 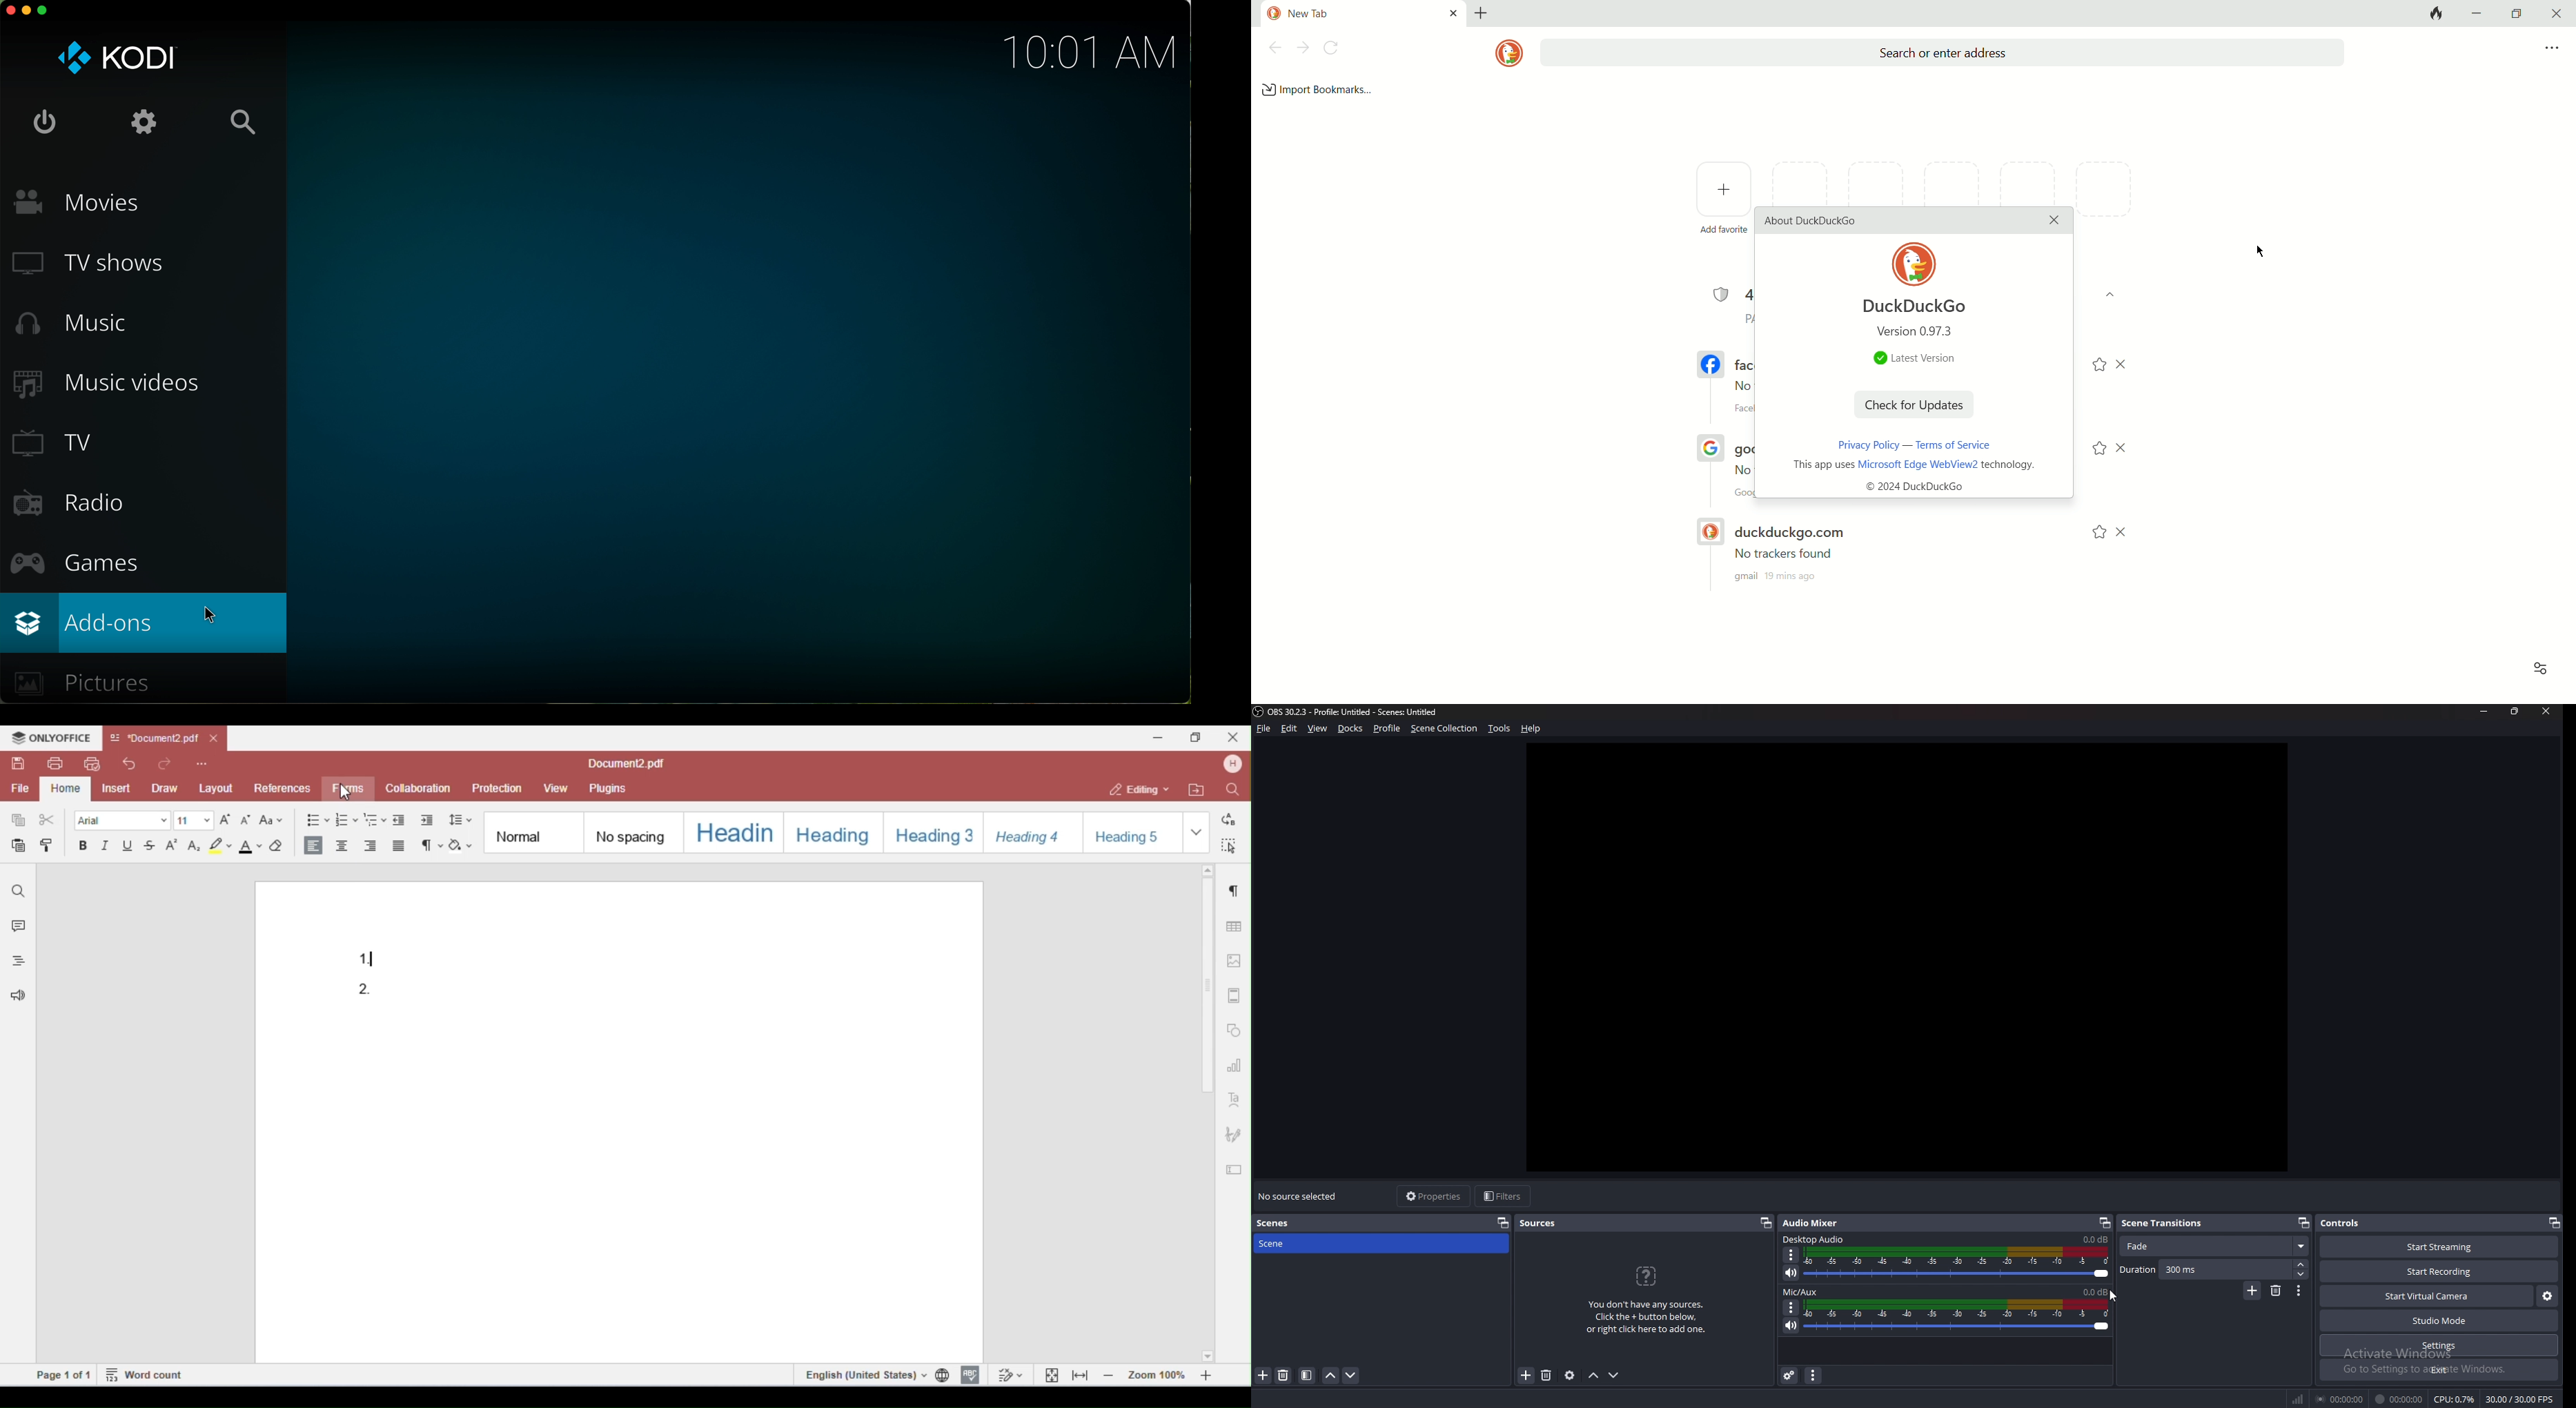 I want to click on duration, so click(x=2139, y=1270).